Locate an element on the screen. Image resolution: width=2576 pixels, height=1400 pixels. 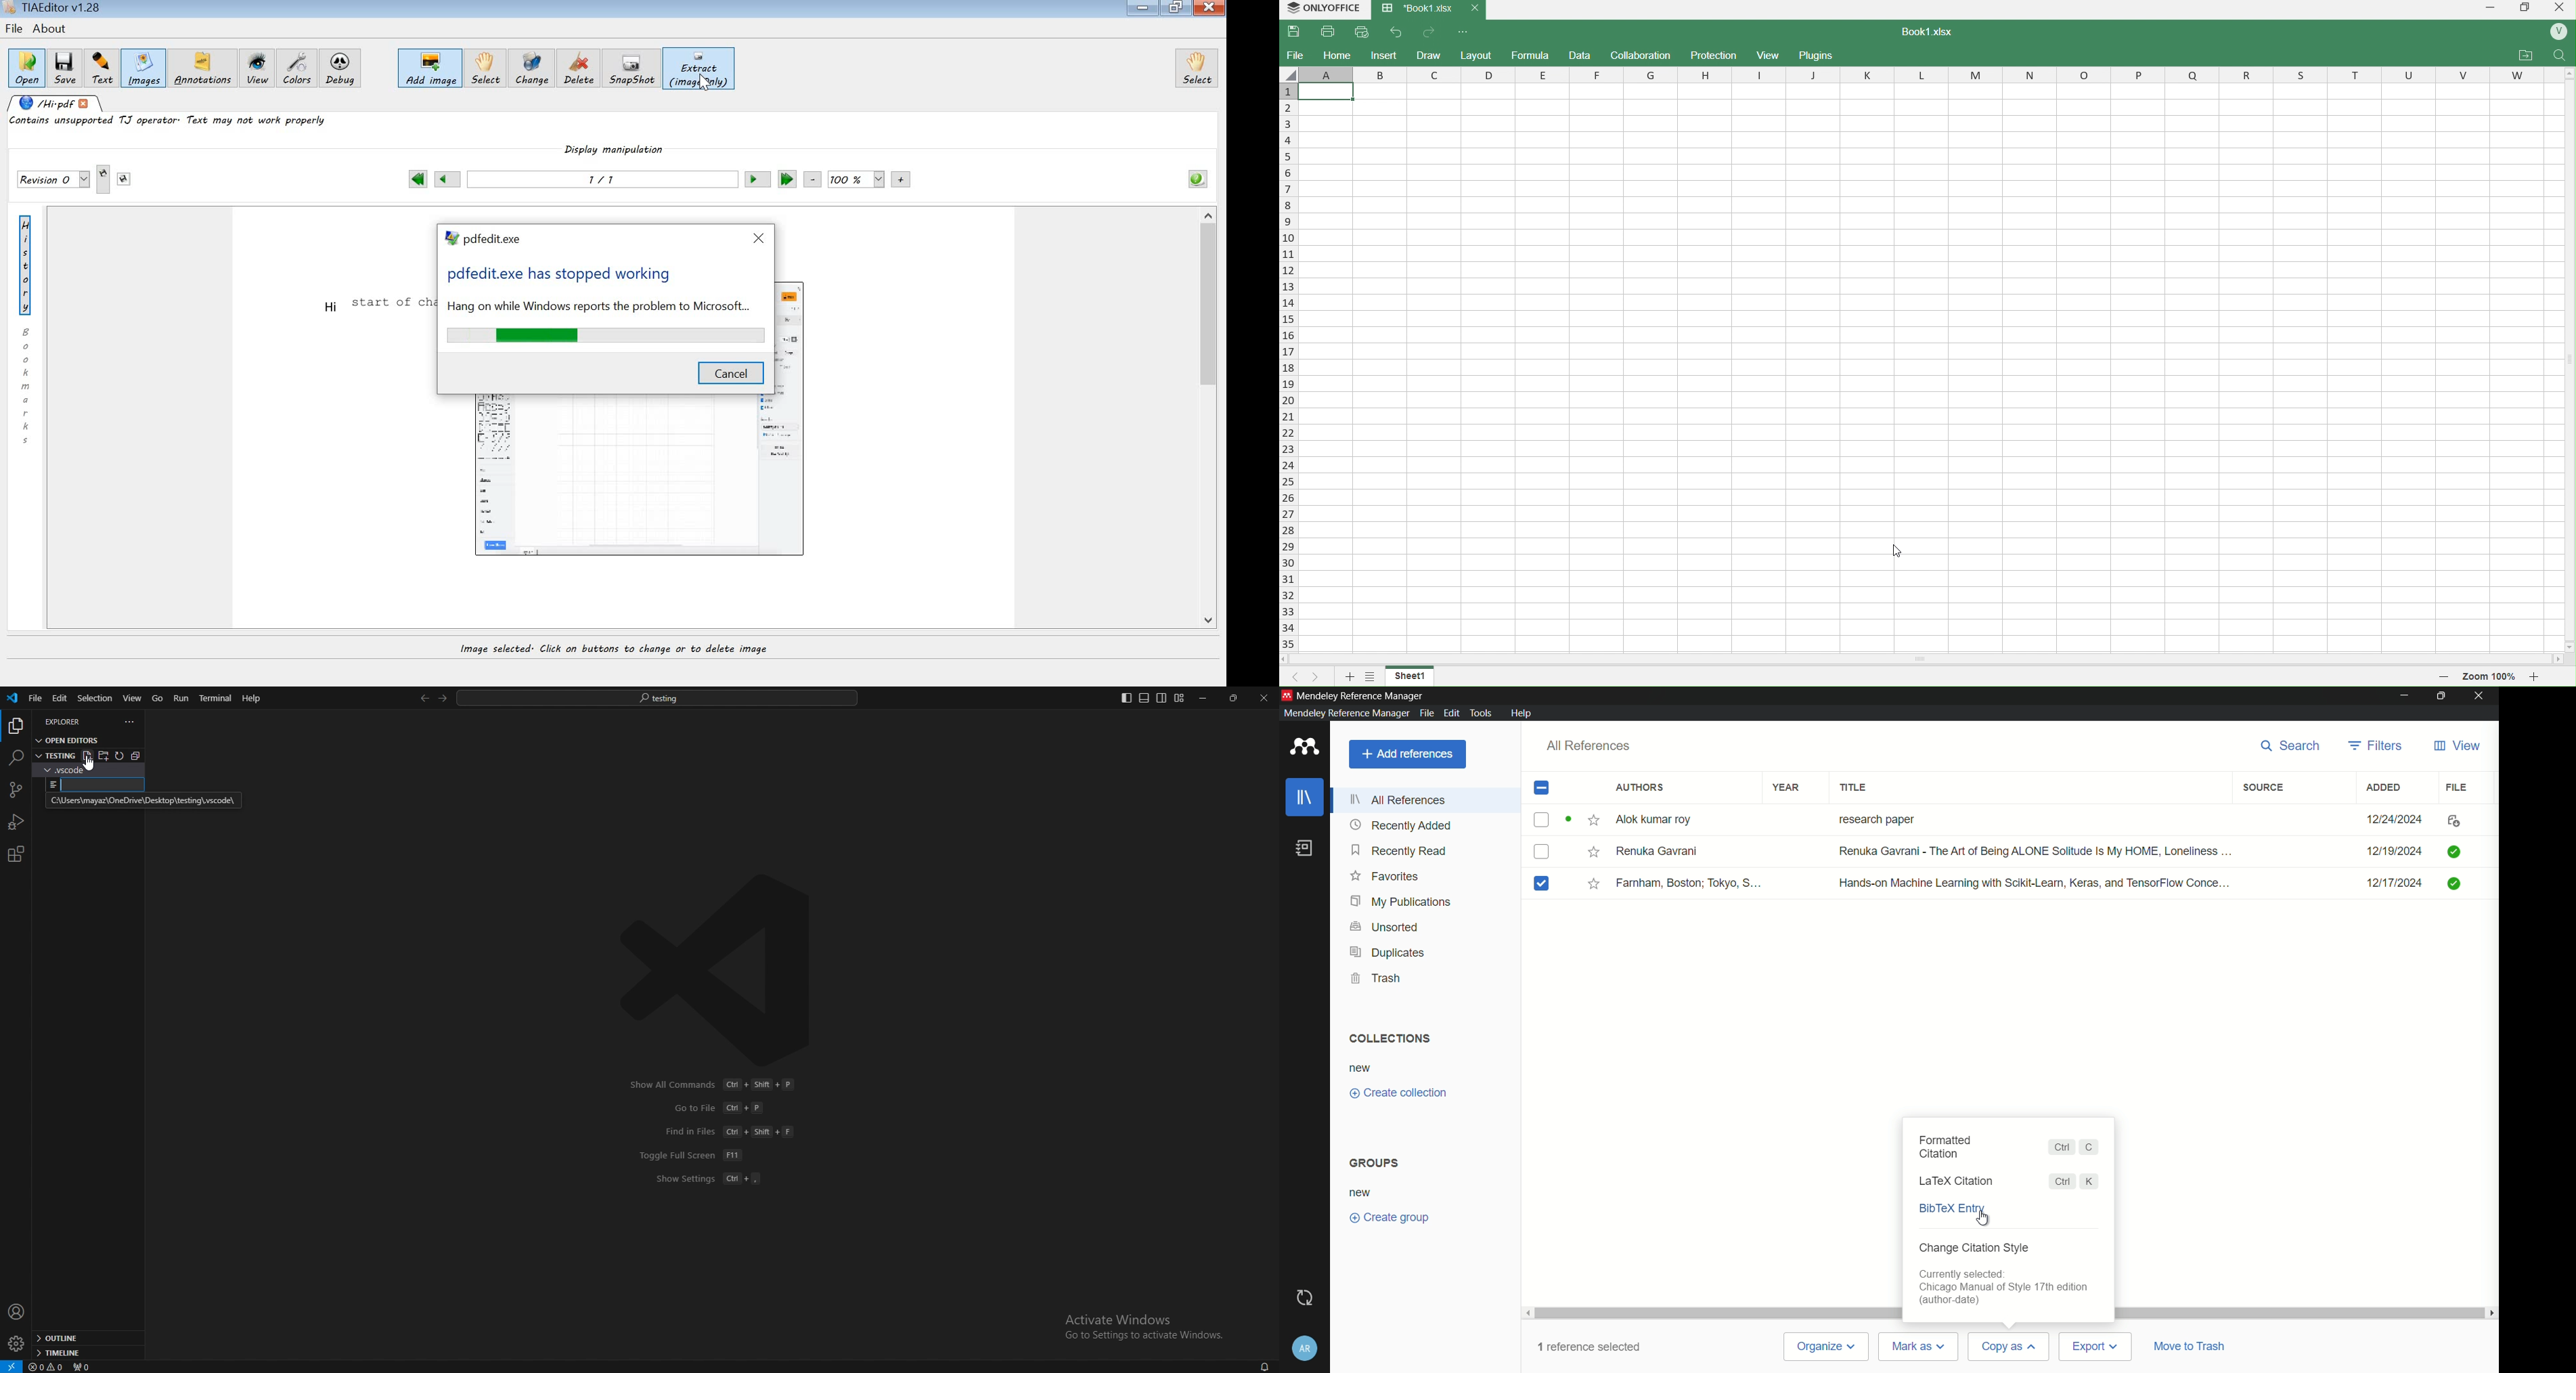
LaTex citation is located at coordinates (1959, 1180).